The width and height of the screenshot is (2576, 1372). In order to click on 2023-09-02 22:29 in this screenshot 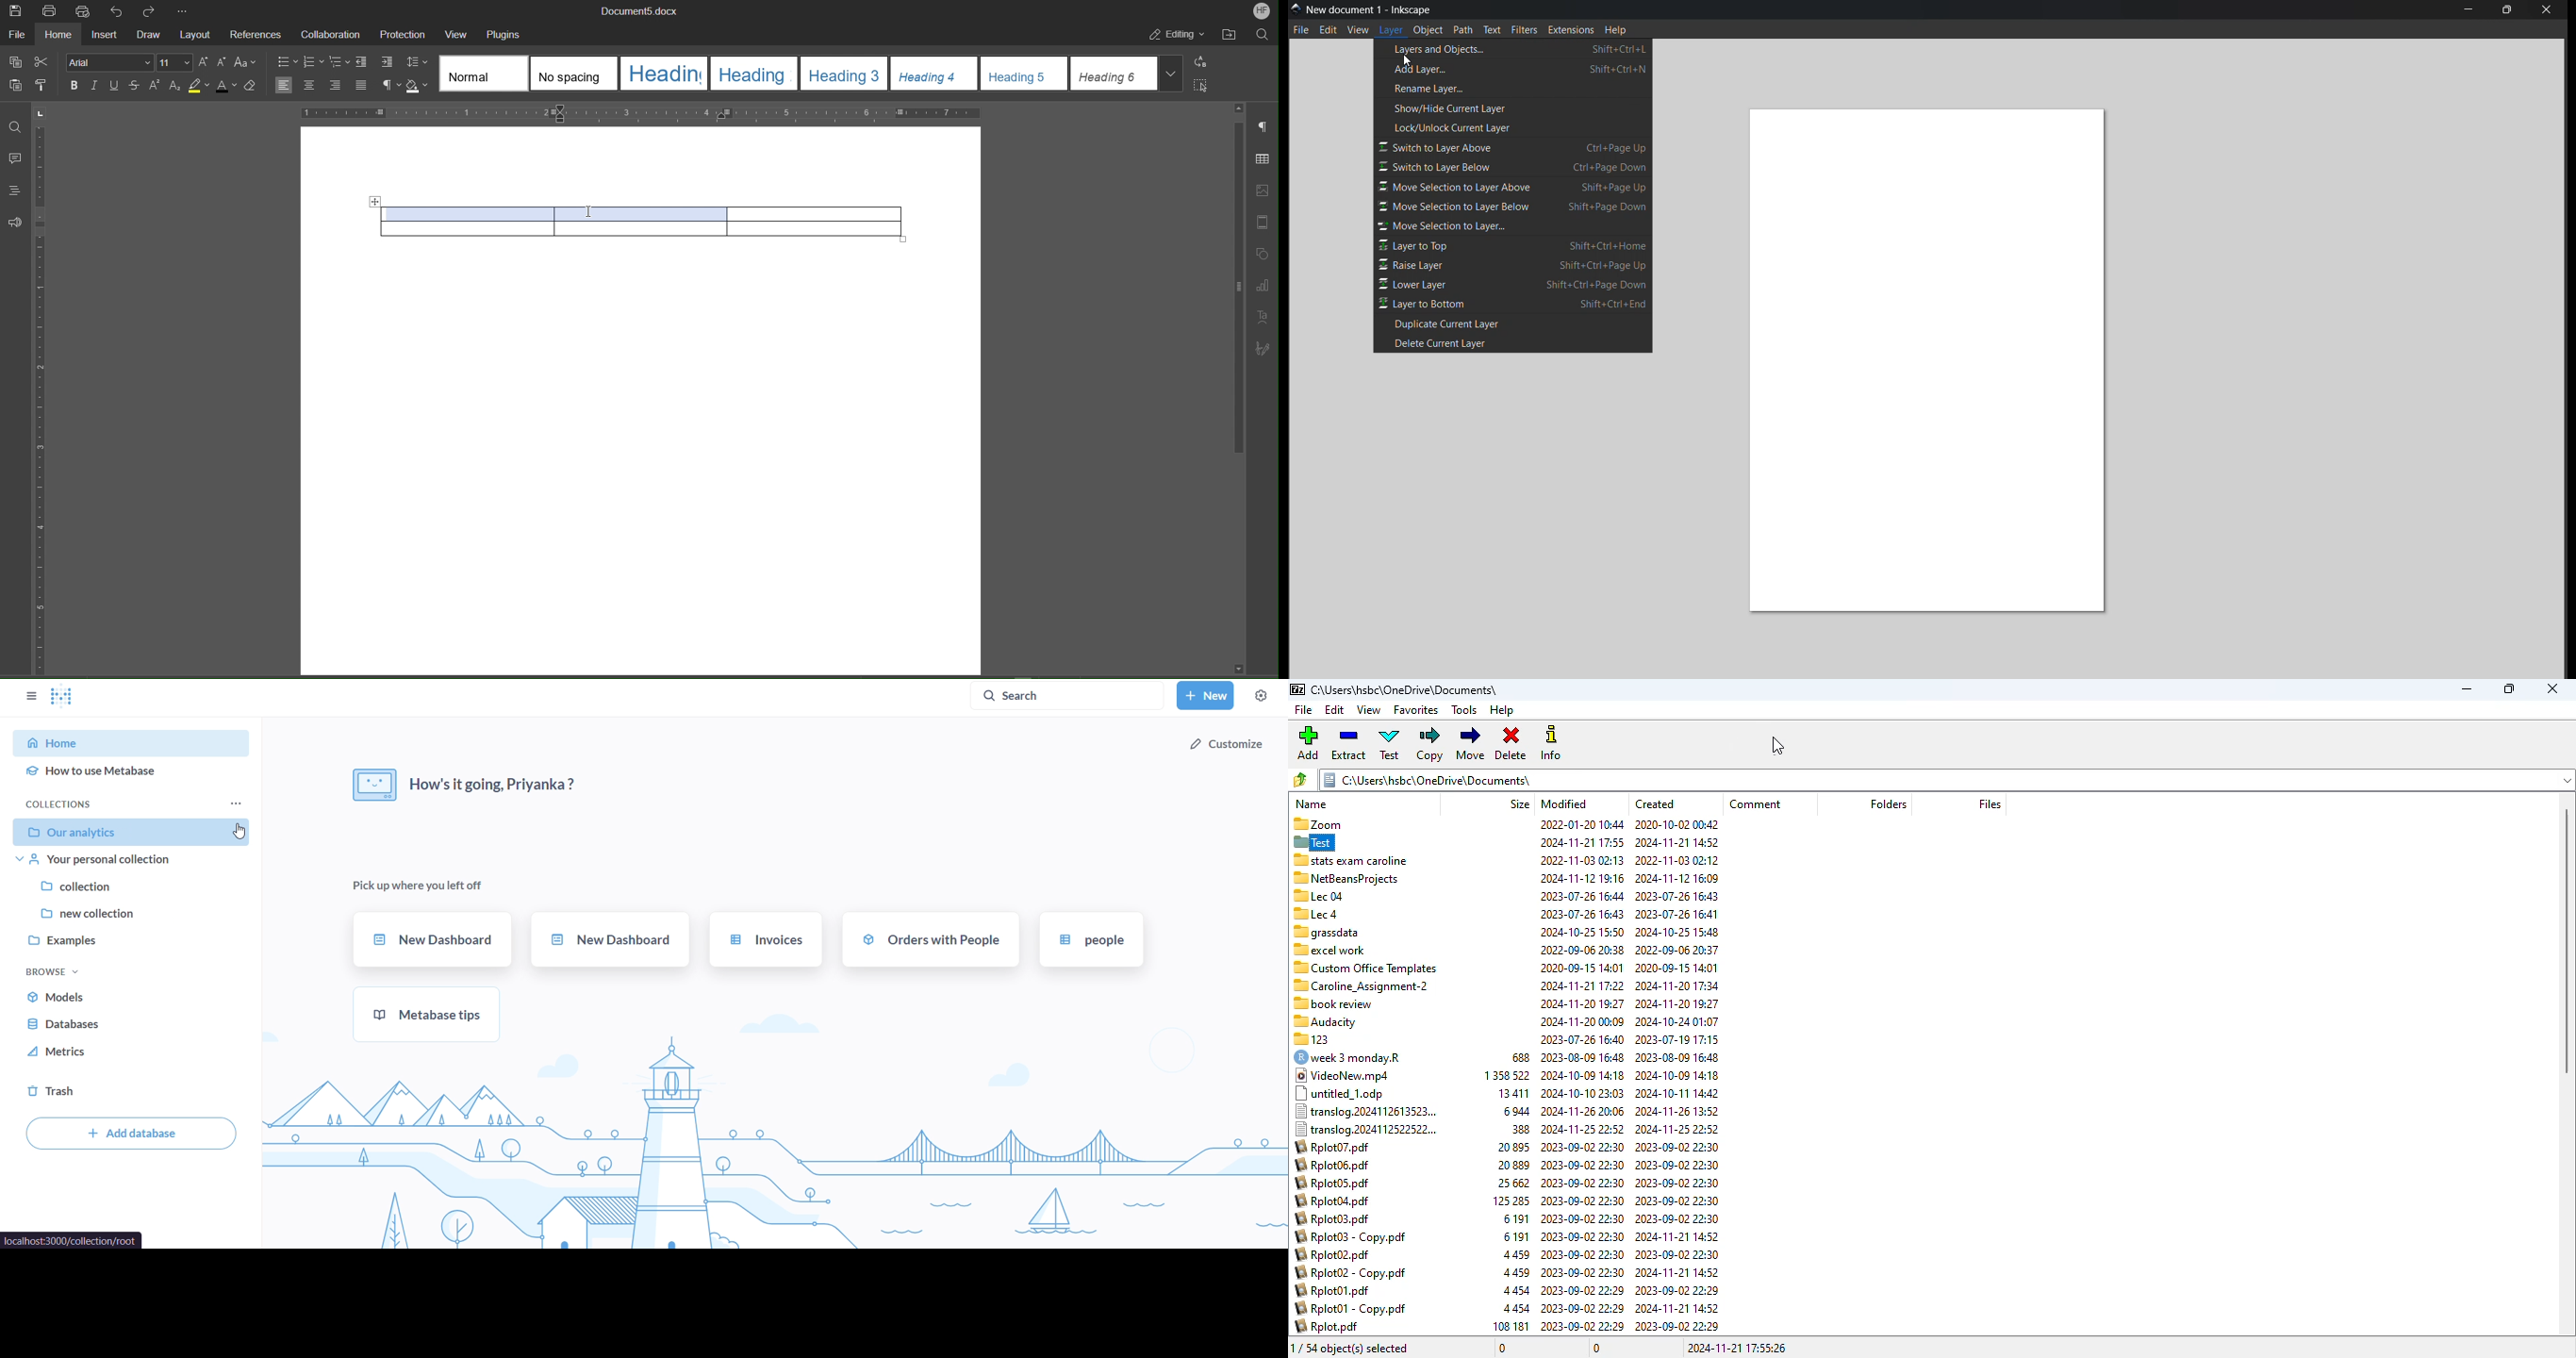, I will do `click(1583, 1326)`.